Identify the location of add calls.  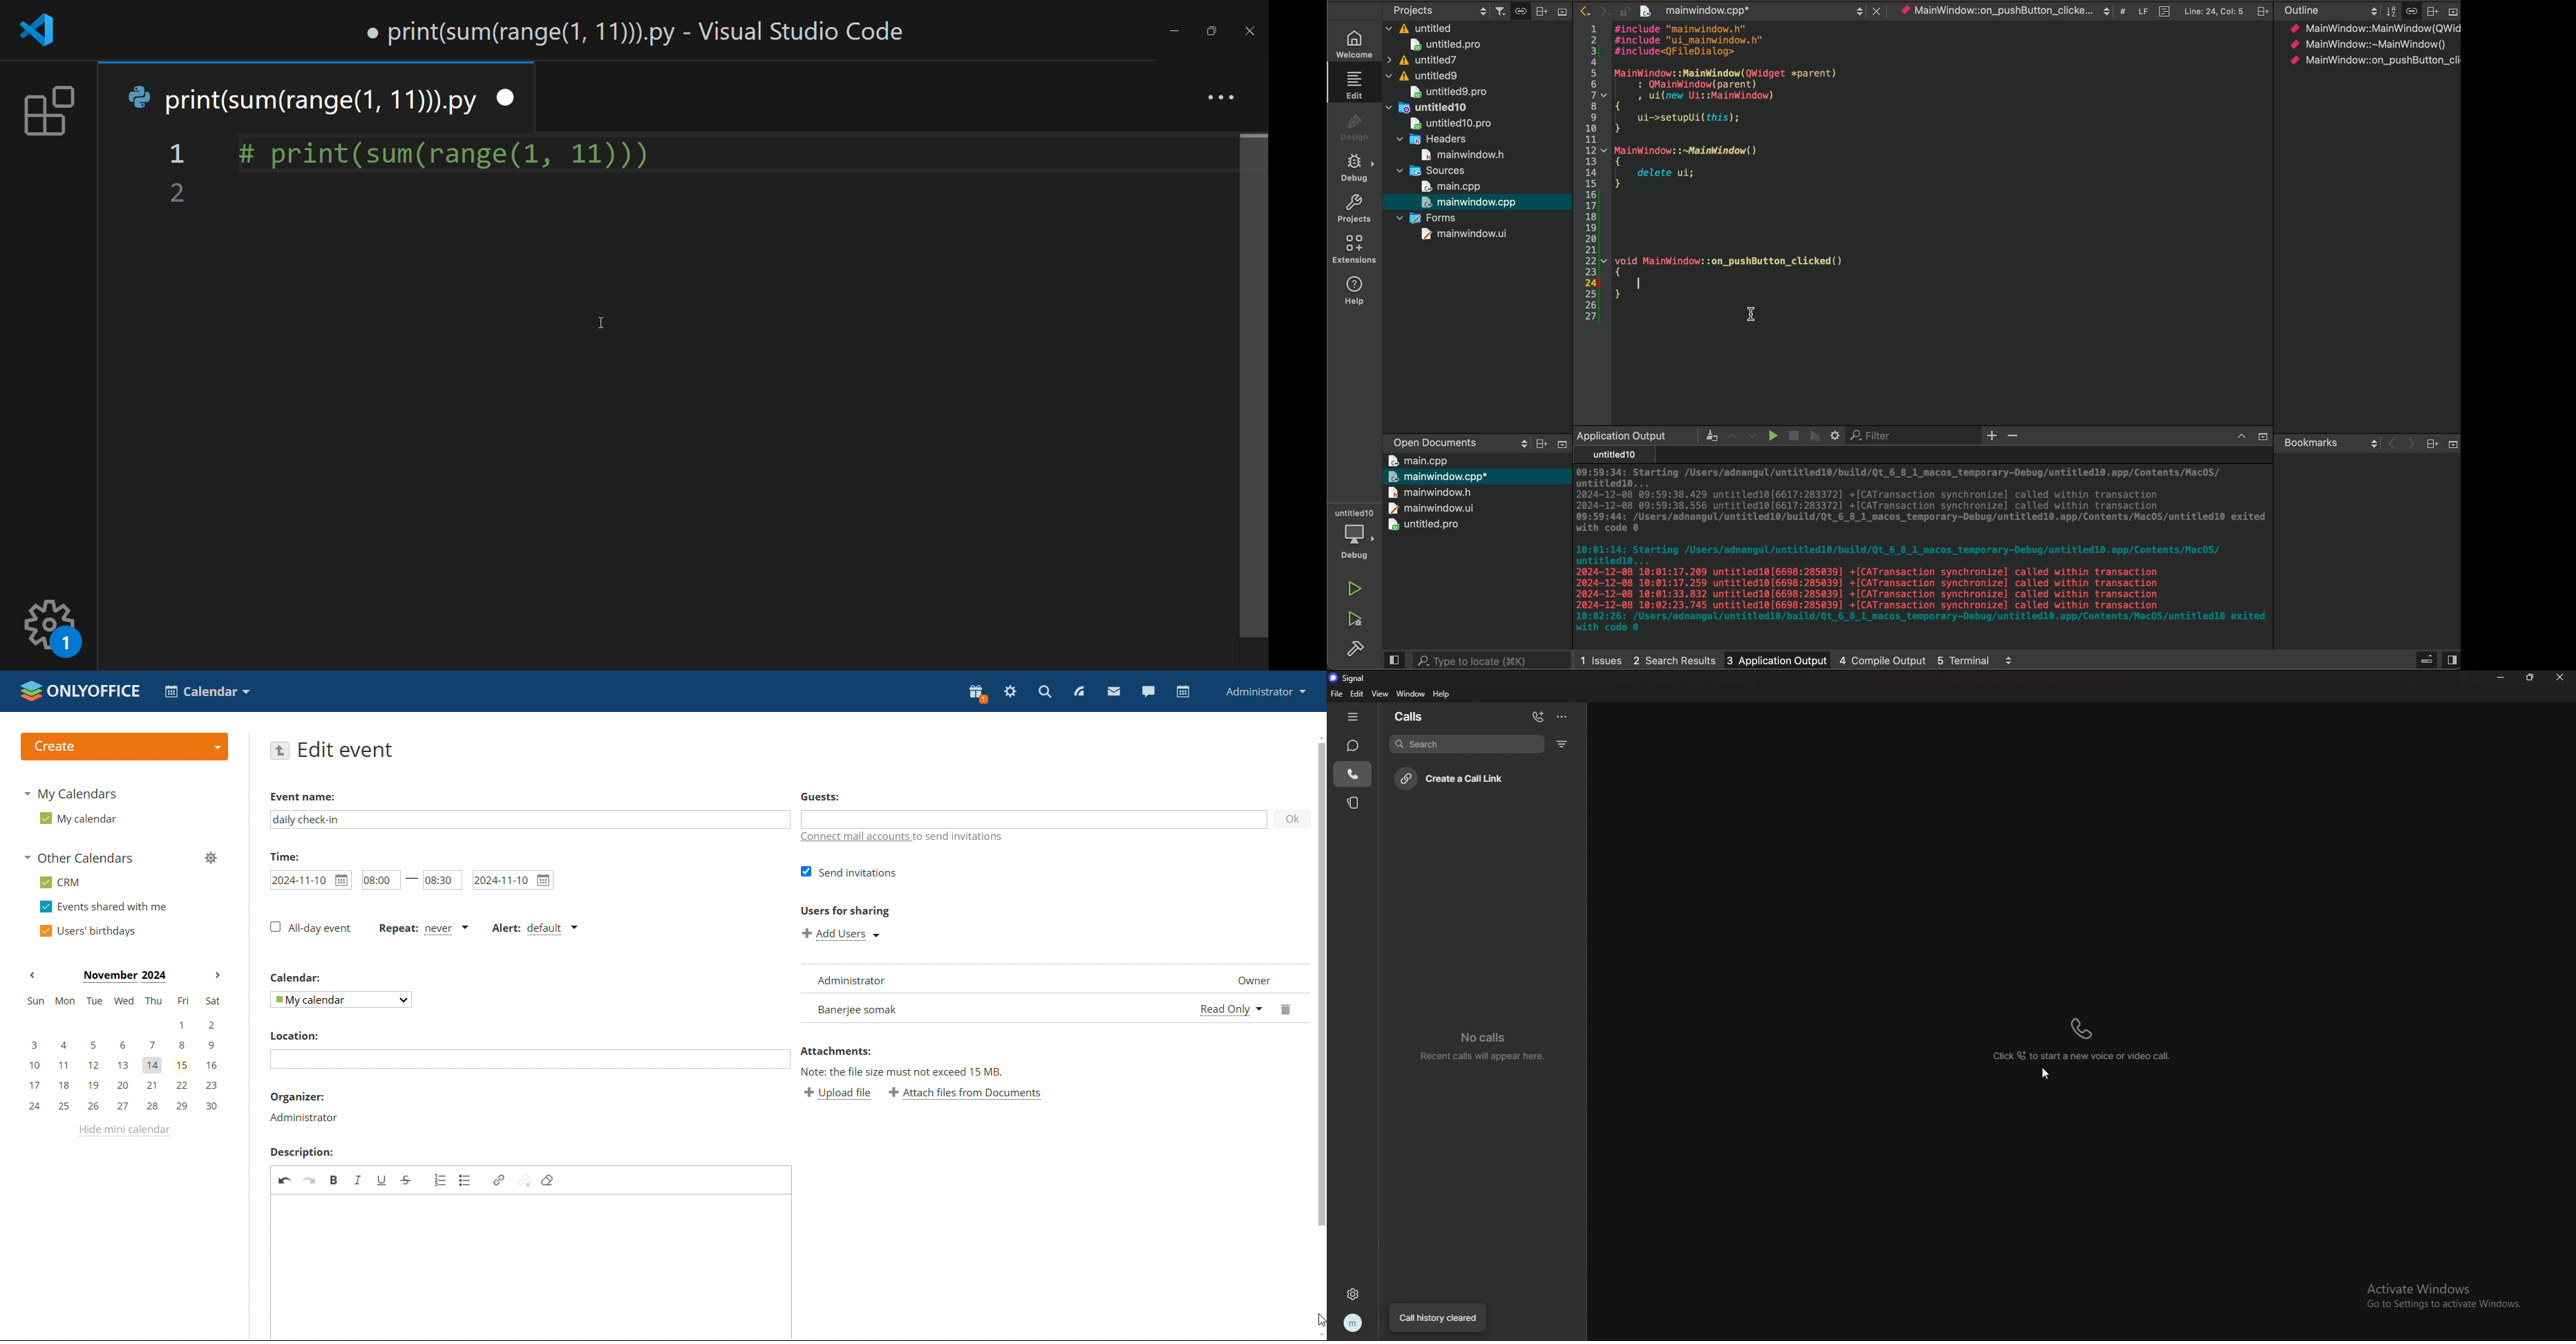
(1538, 716).